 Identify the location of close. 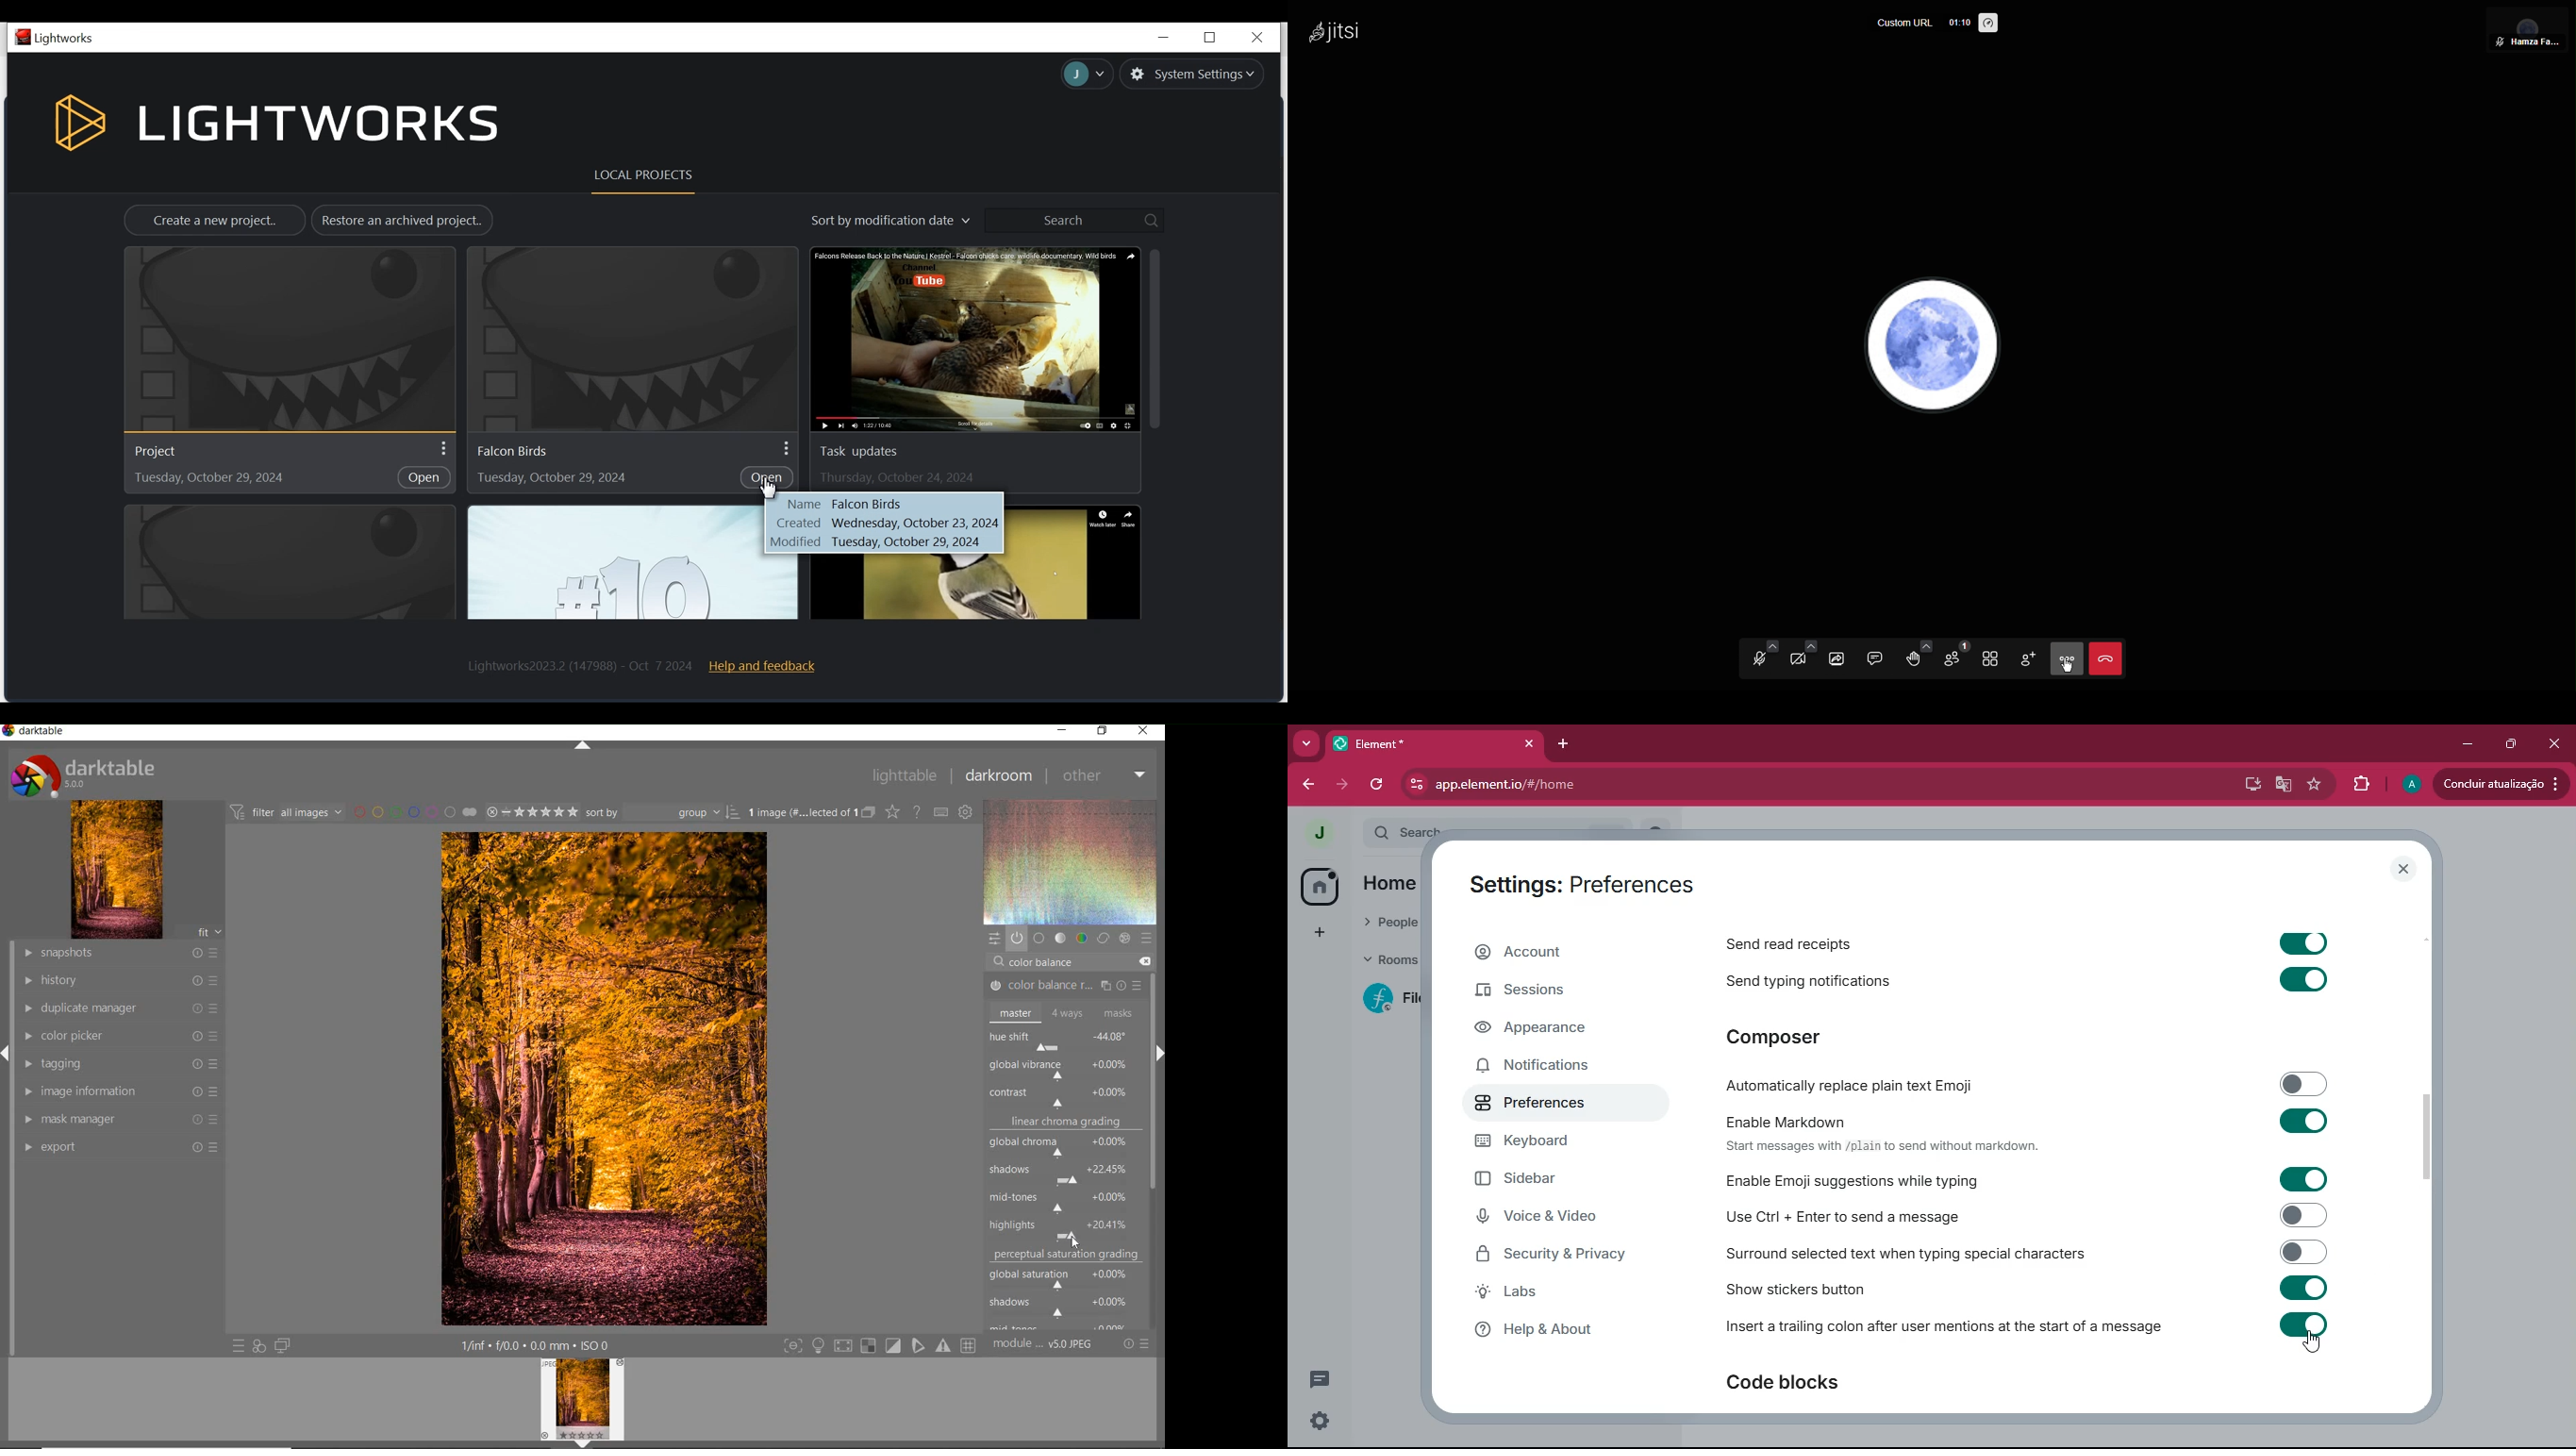
(2556, 744).